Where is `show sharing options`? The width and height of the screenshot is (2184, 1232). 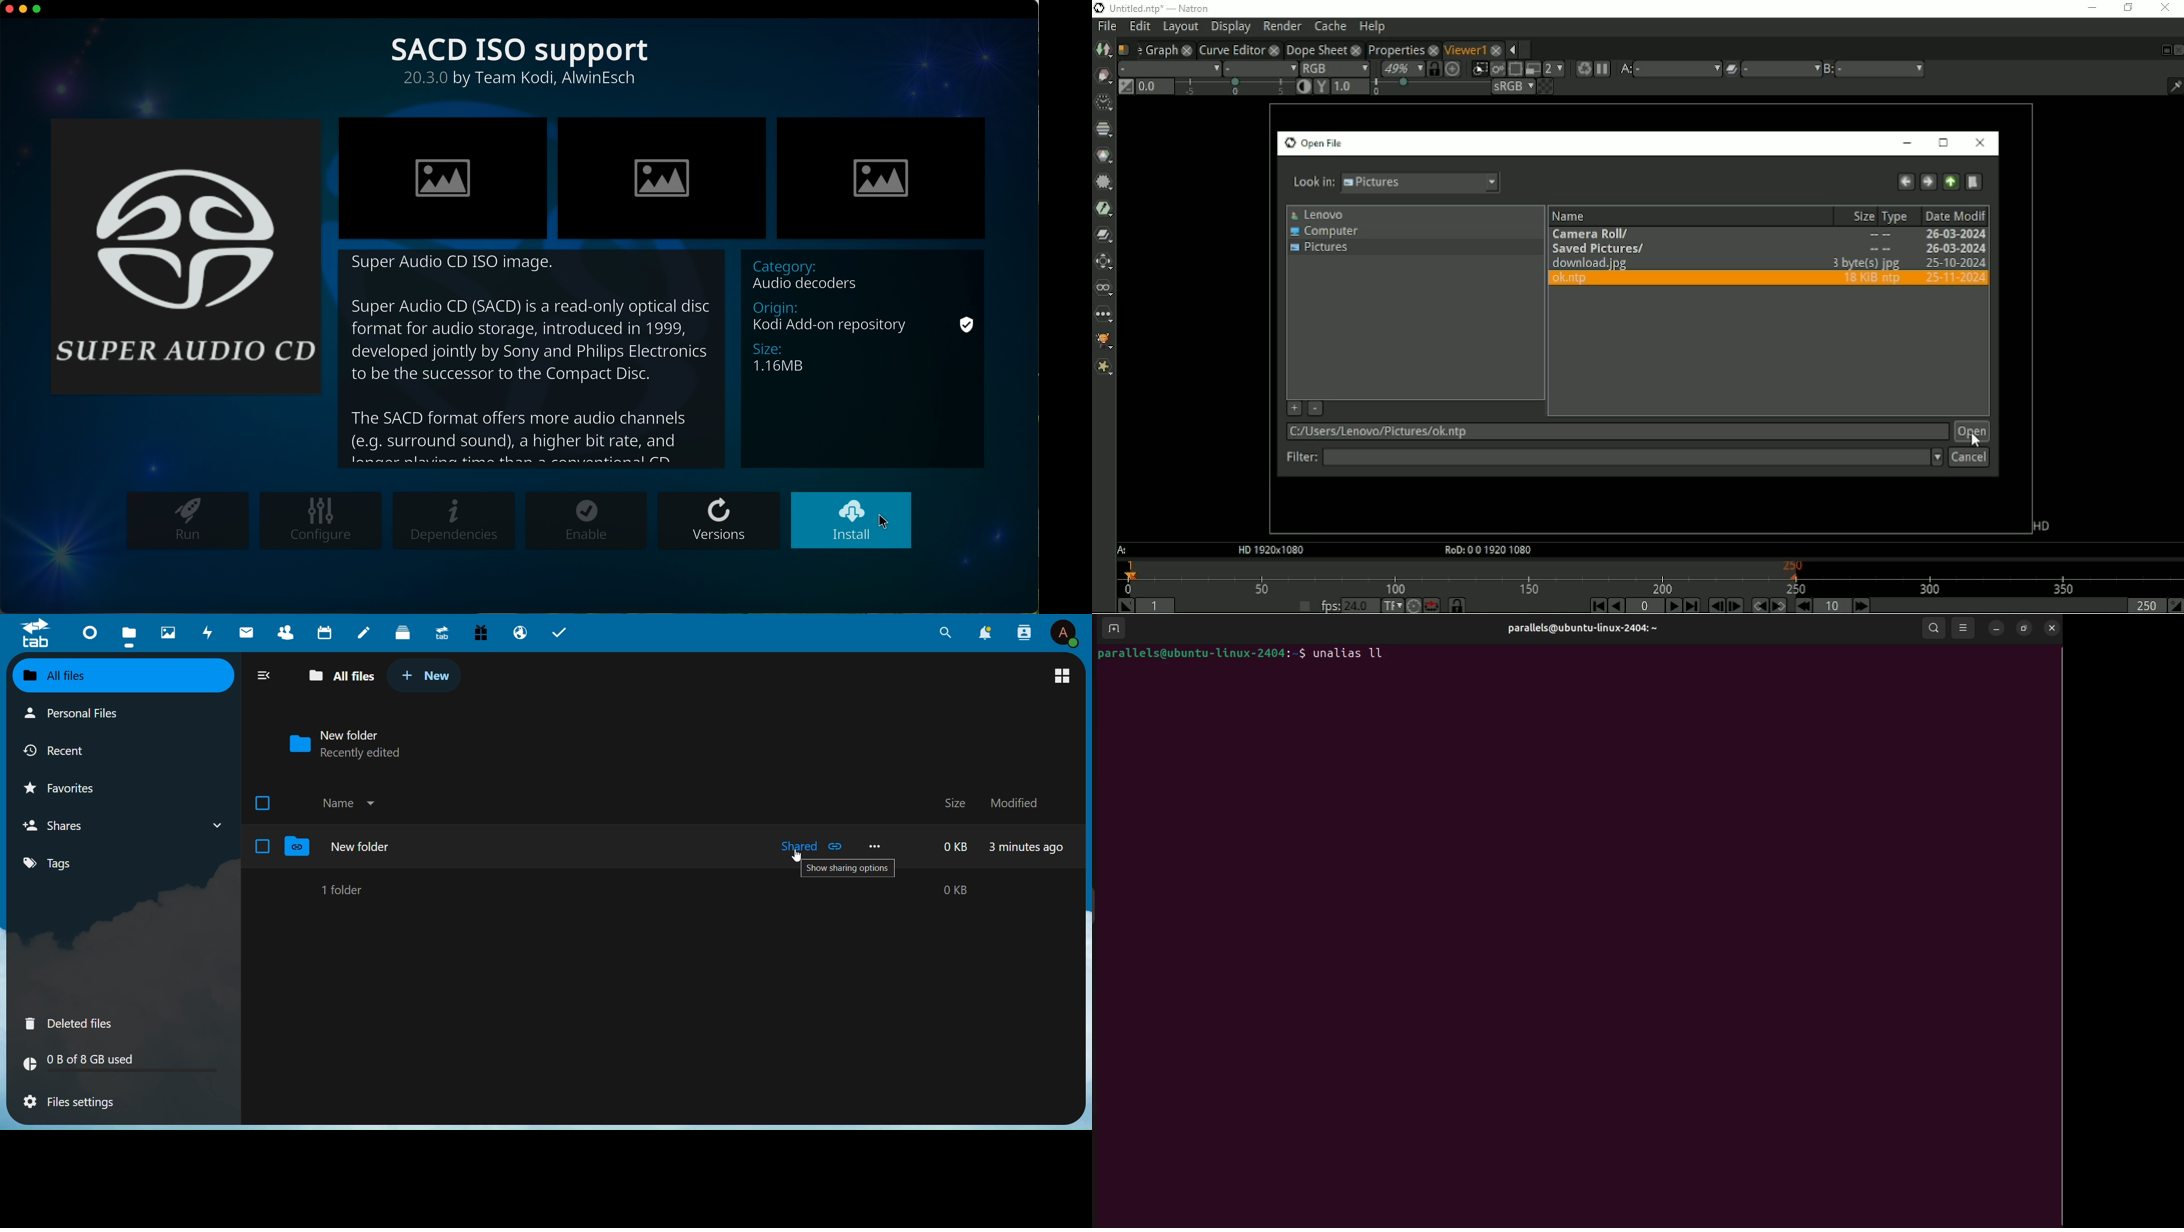 show sharing options is located at coordinates (848, 870).